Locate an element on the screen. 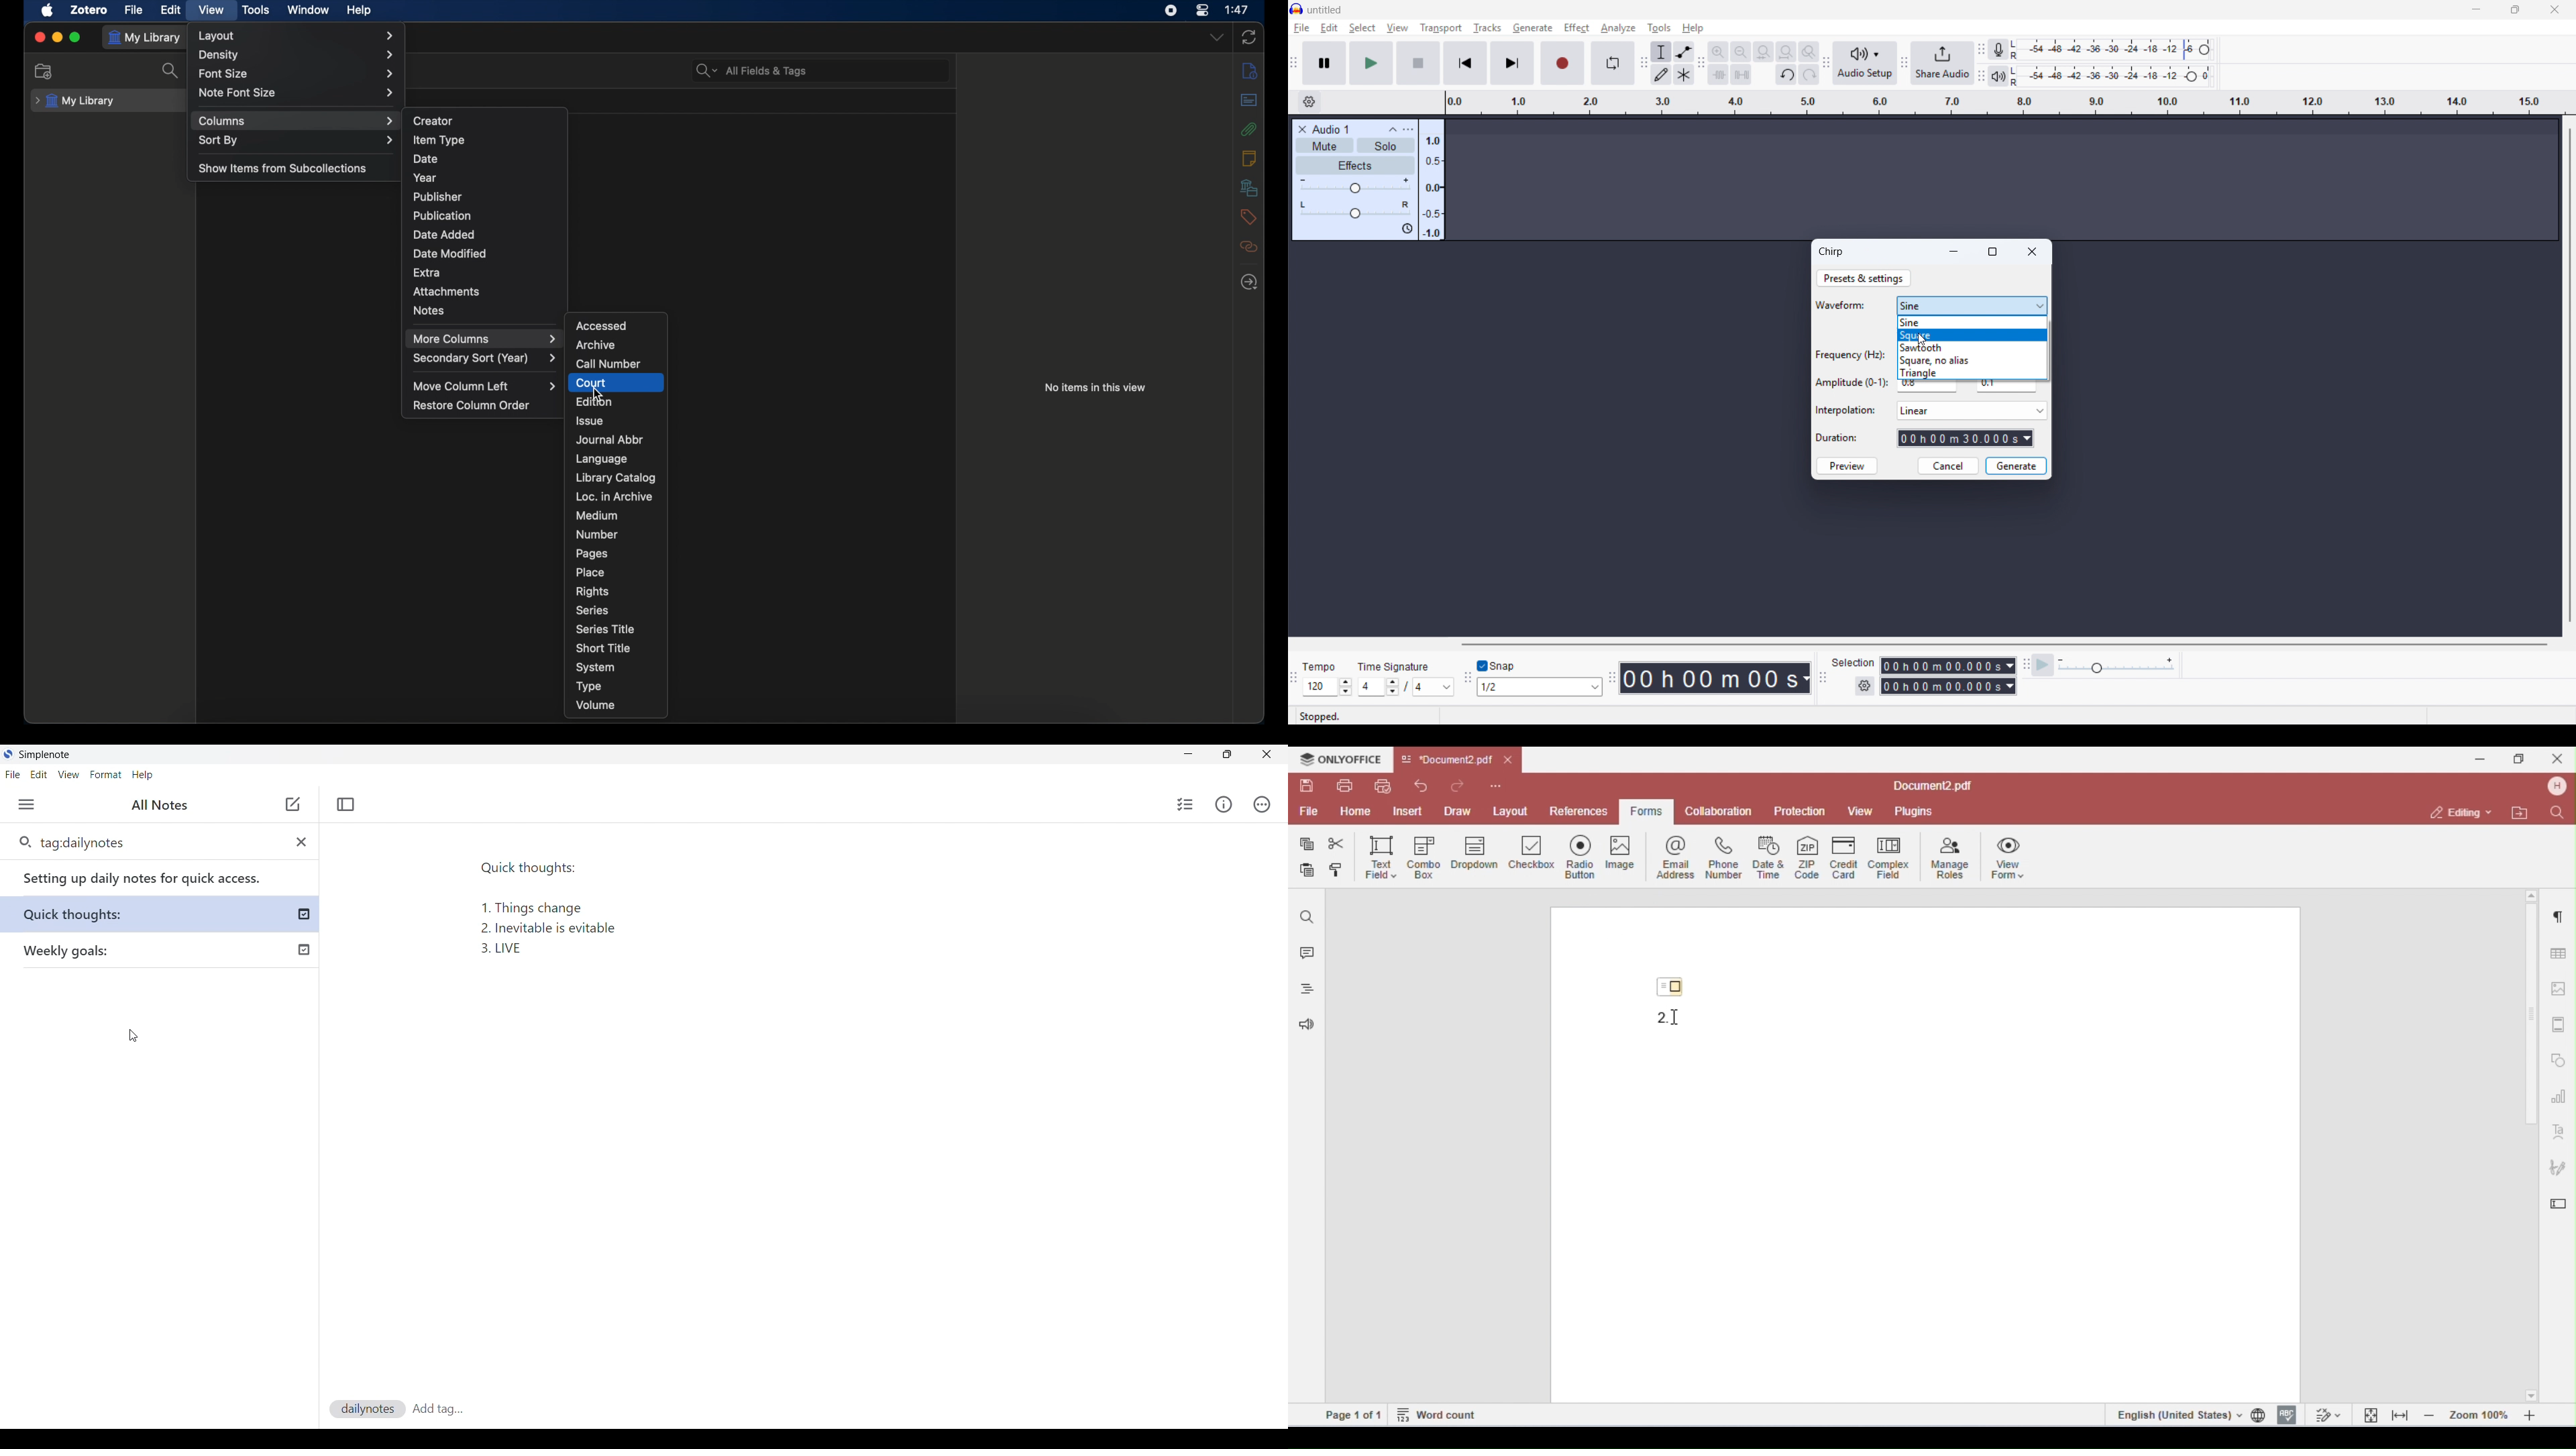 Image resolution: width=2576 pixels, height=1456 pixels. cancel  is located at coordinates (1949, 466).